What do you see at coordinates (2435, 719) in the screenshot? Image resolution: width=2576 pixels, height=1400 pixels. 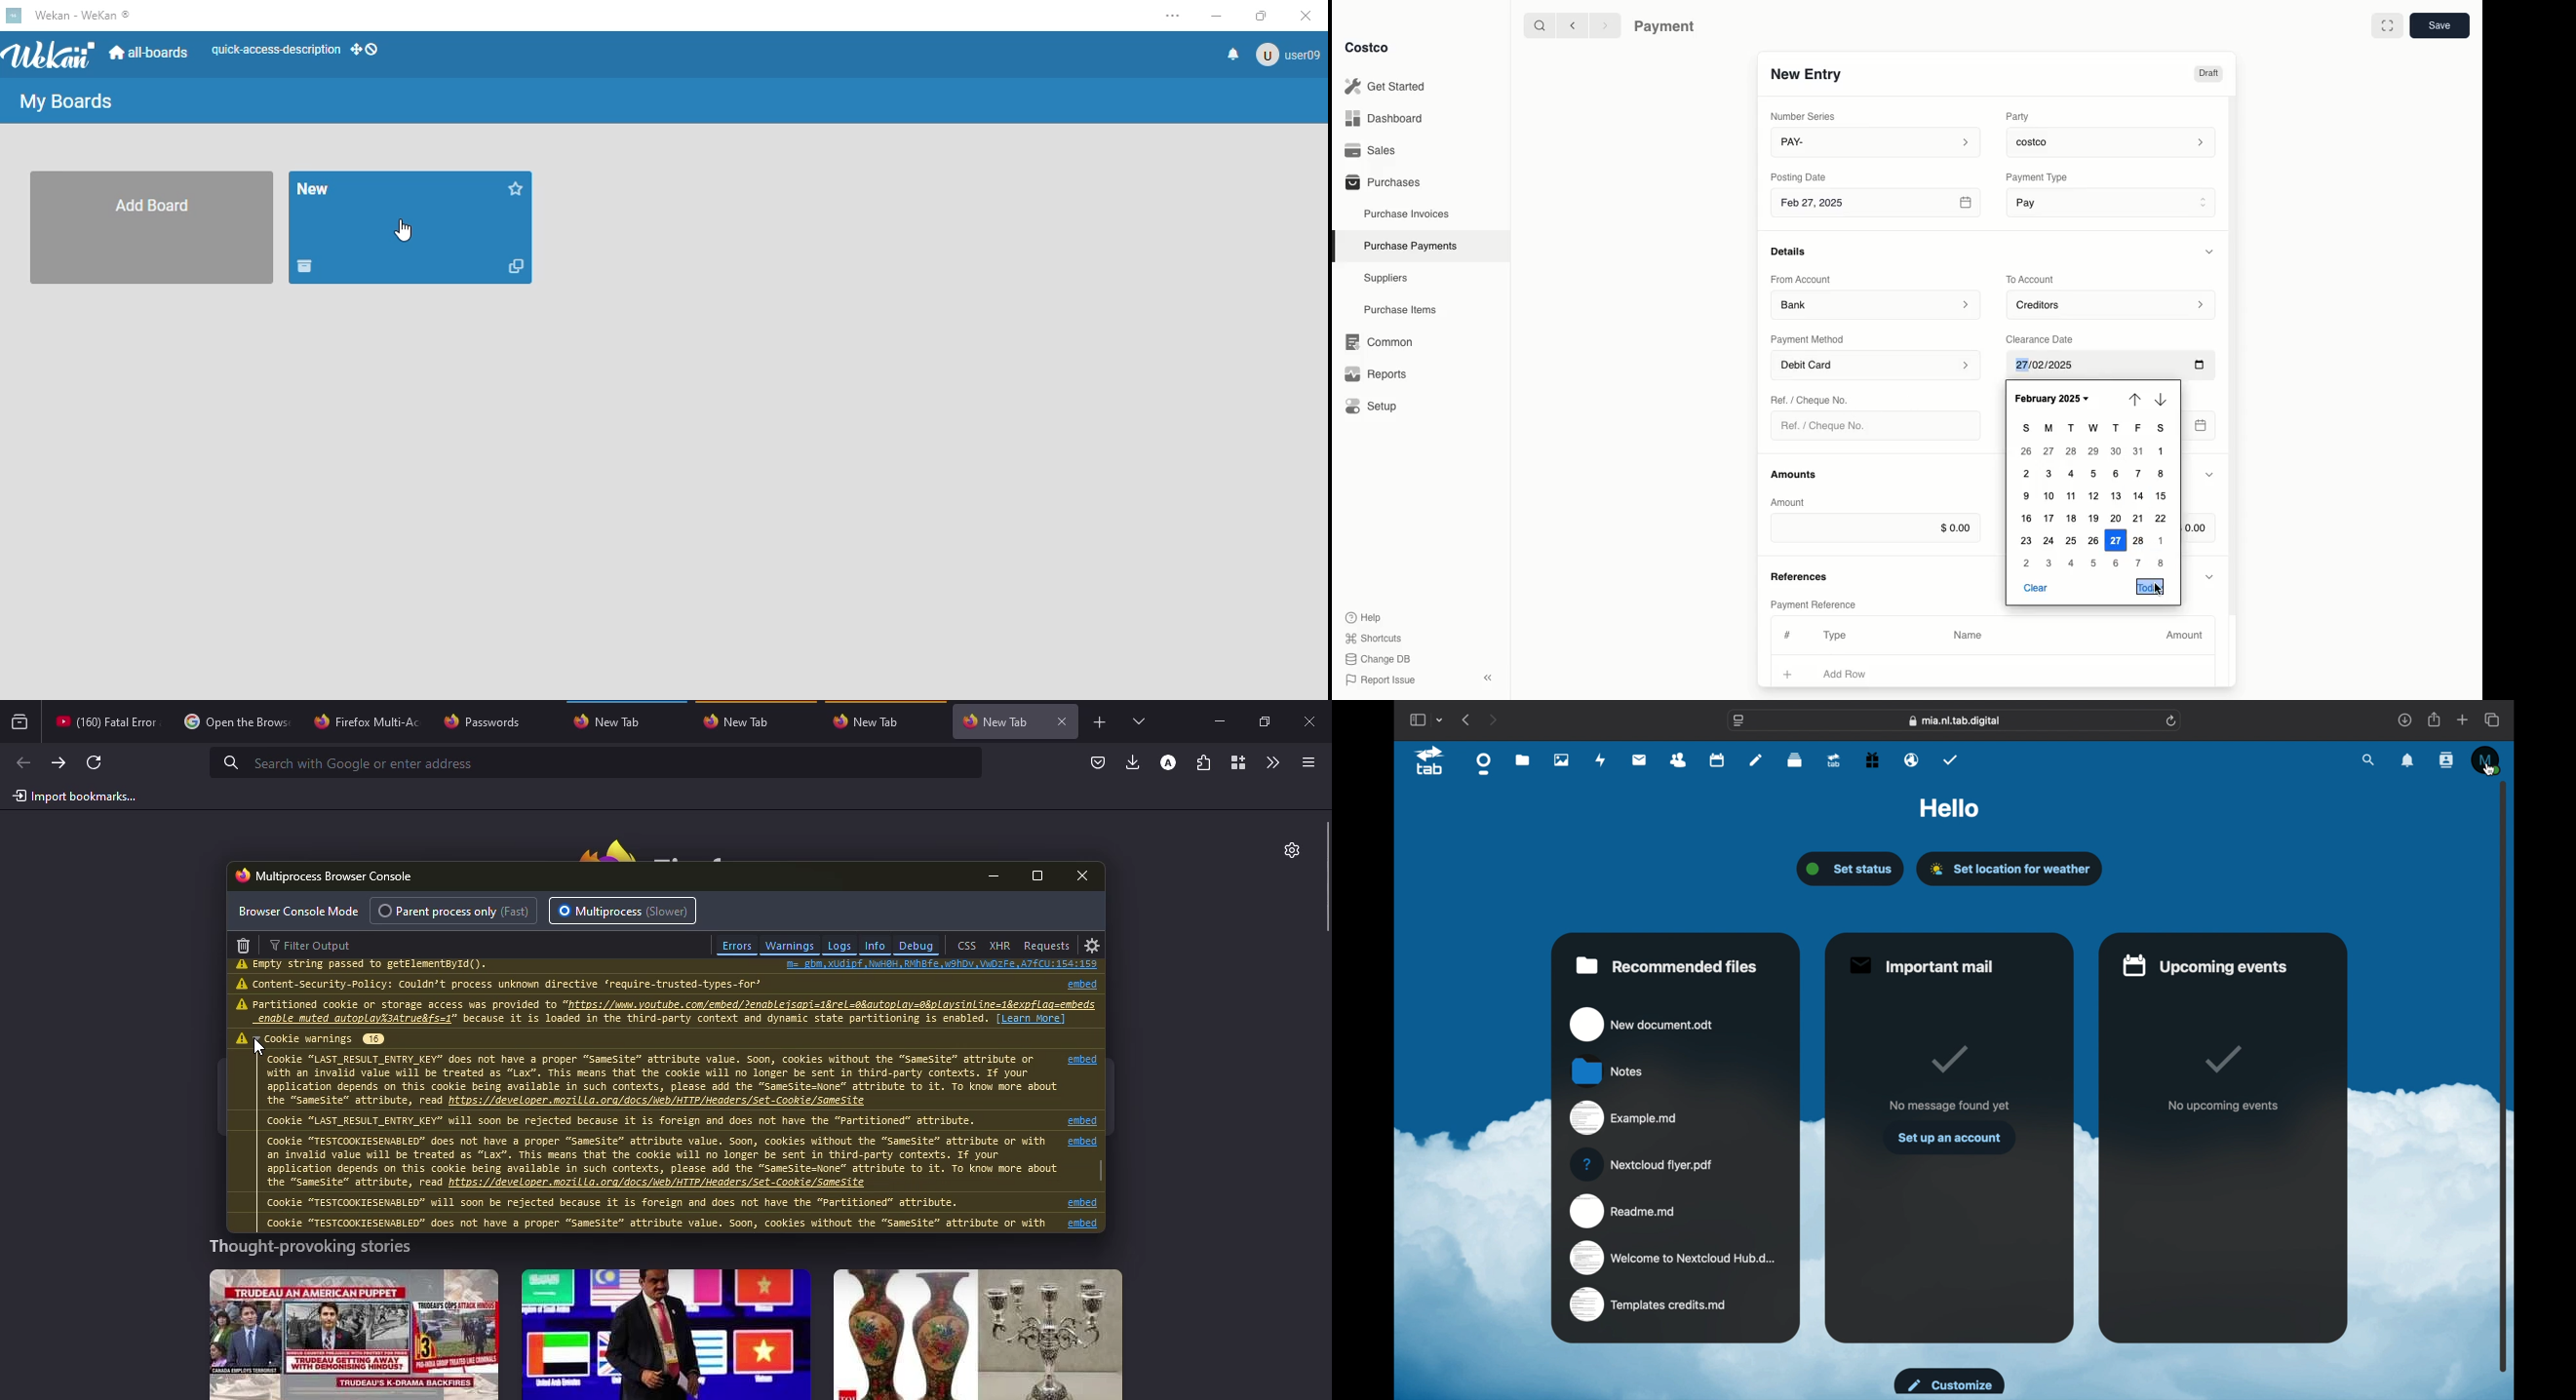 I see `share` at bounding box center [2435, 719].